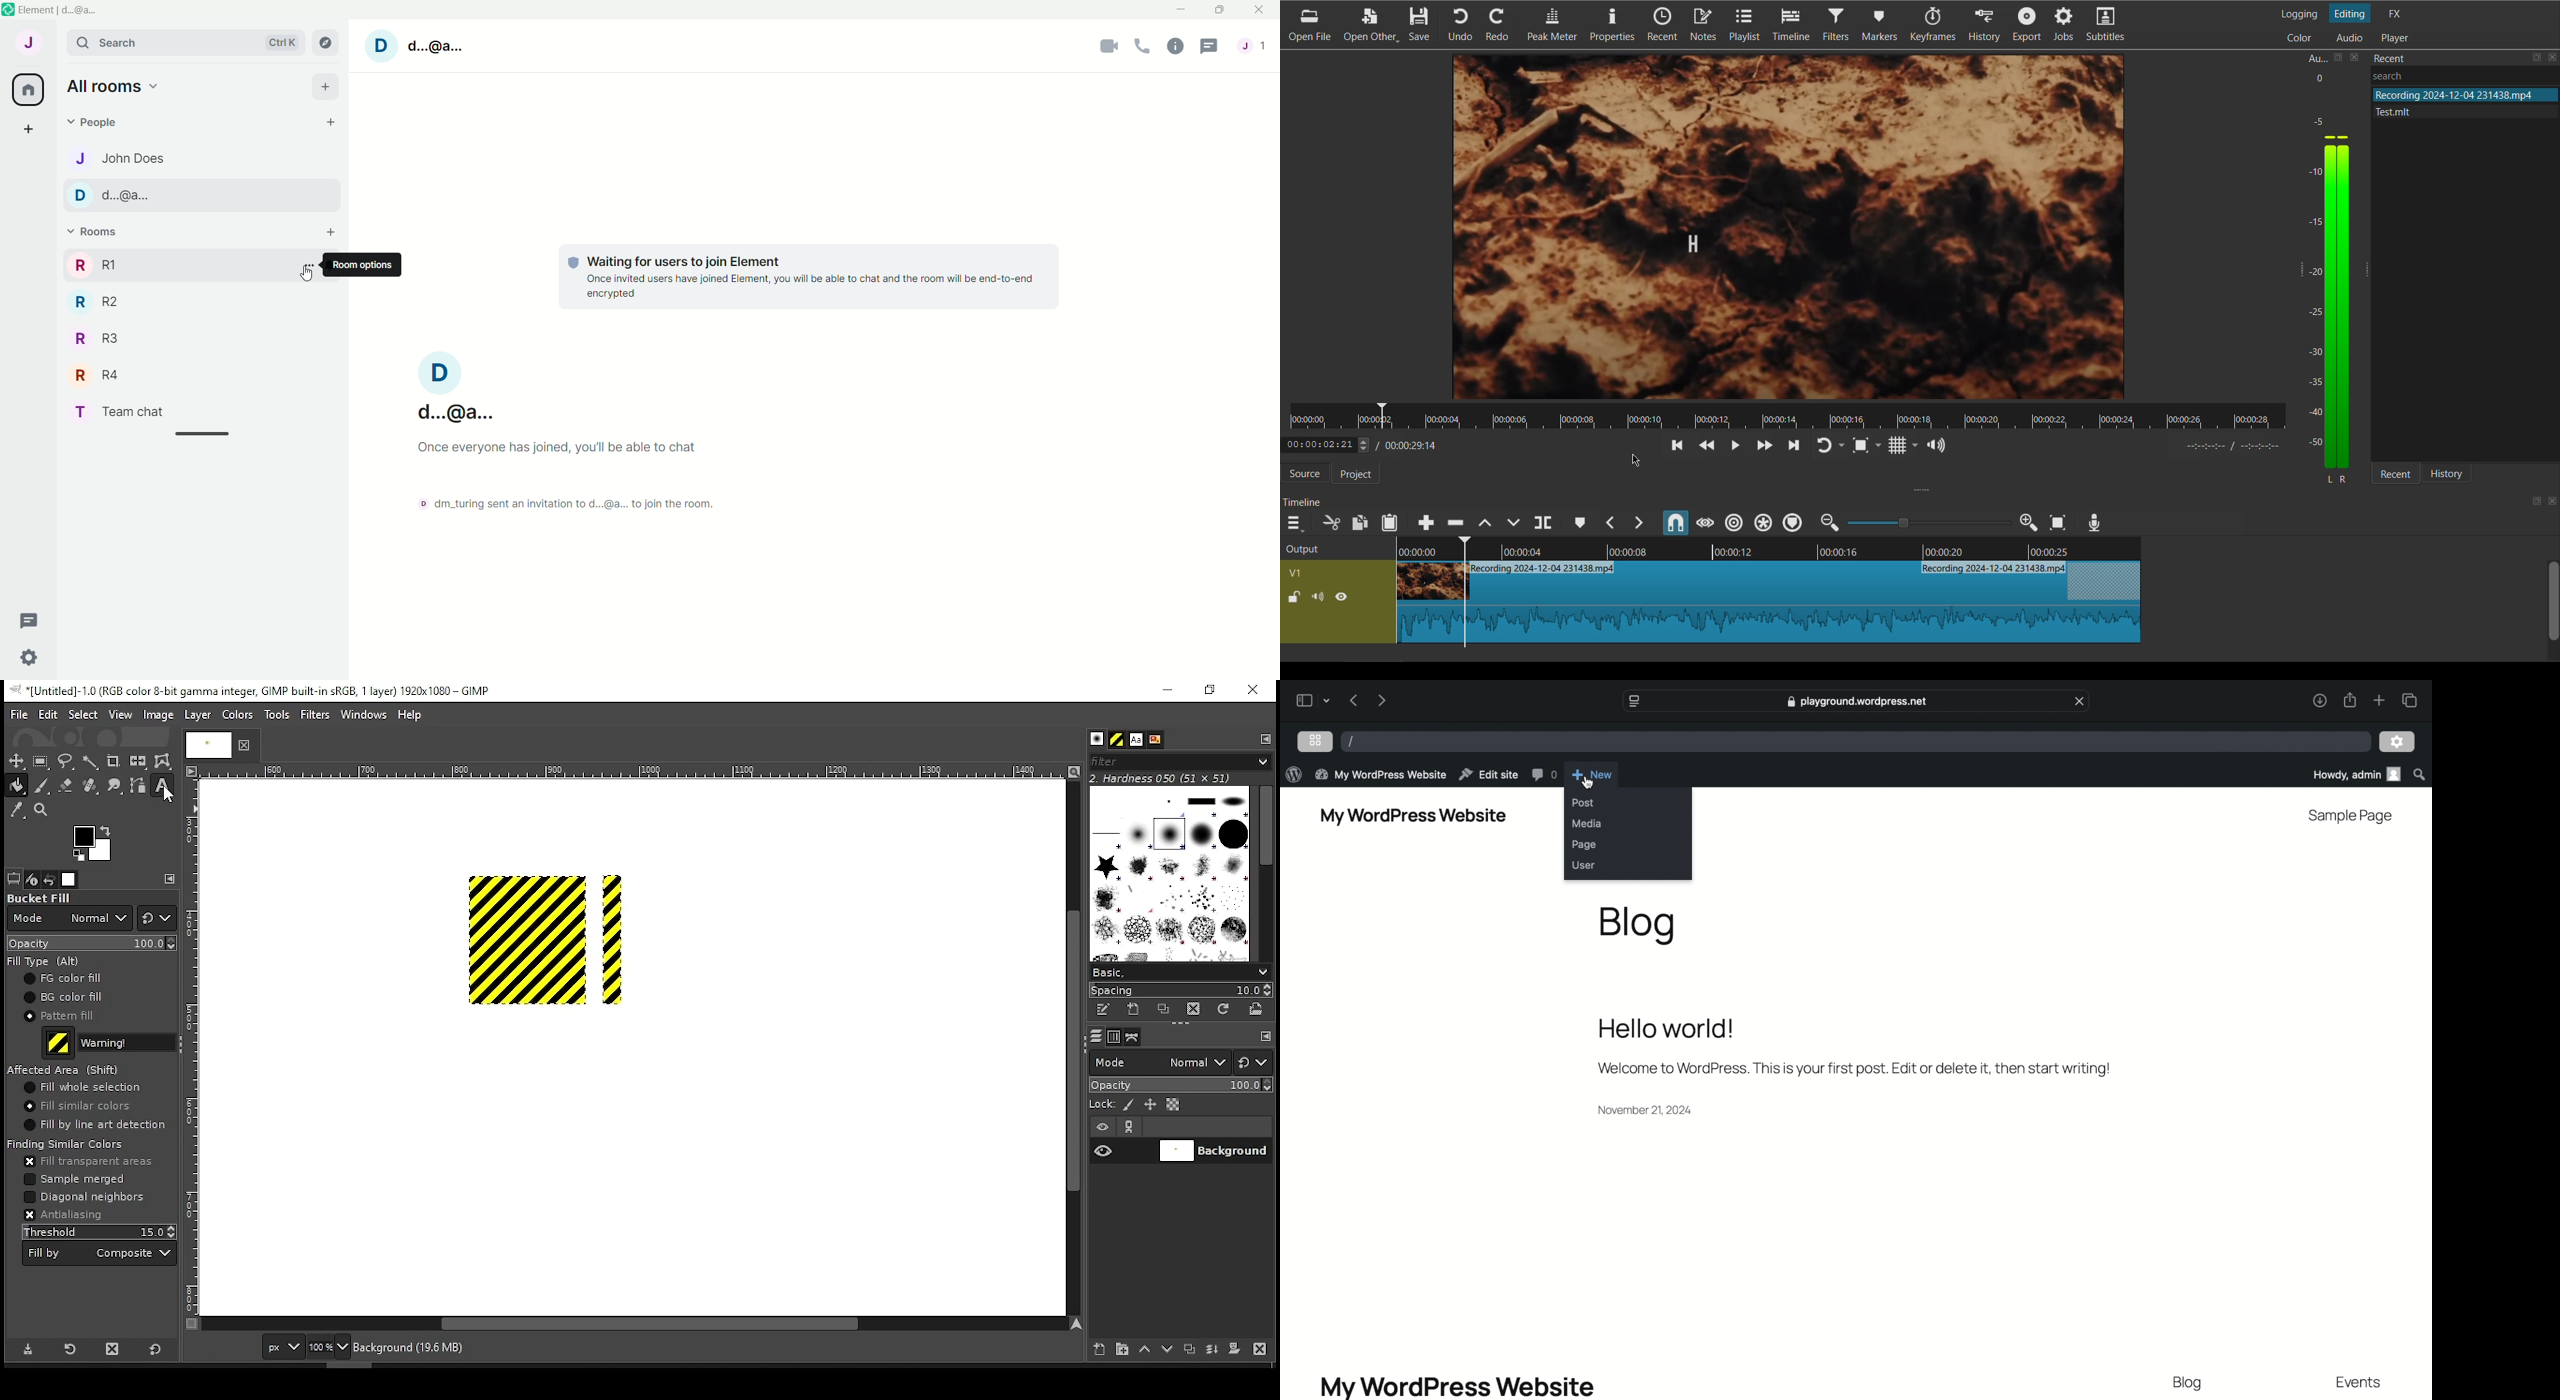 The width and height of the screenshot is (2576, 1400). Describe the element at coordinates (205, 744) in the screenshot. I see `` at that location.